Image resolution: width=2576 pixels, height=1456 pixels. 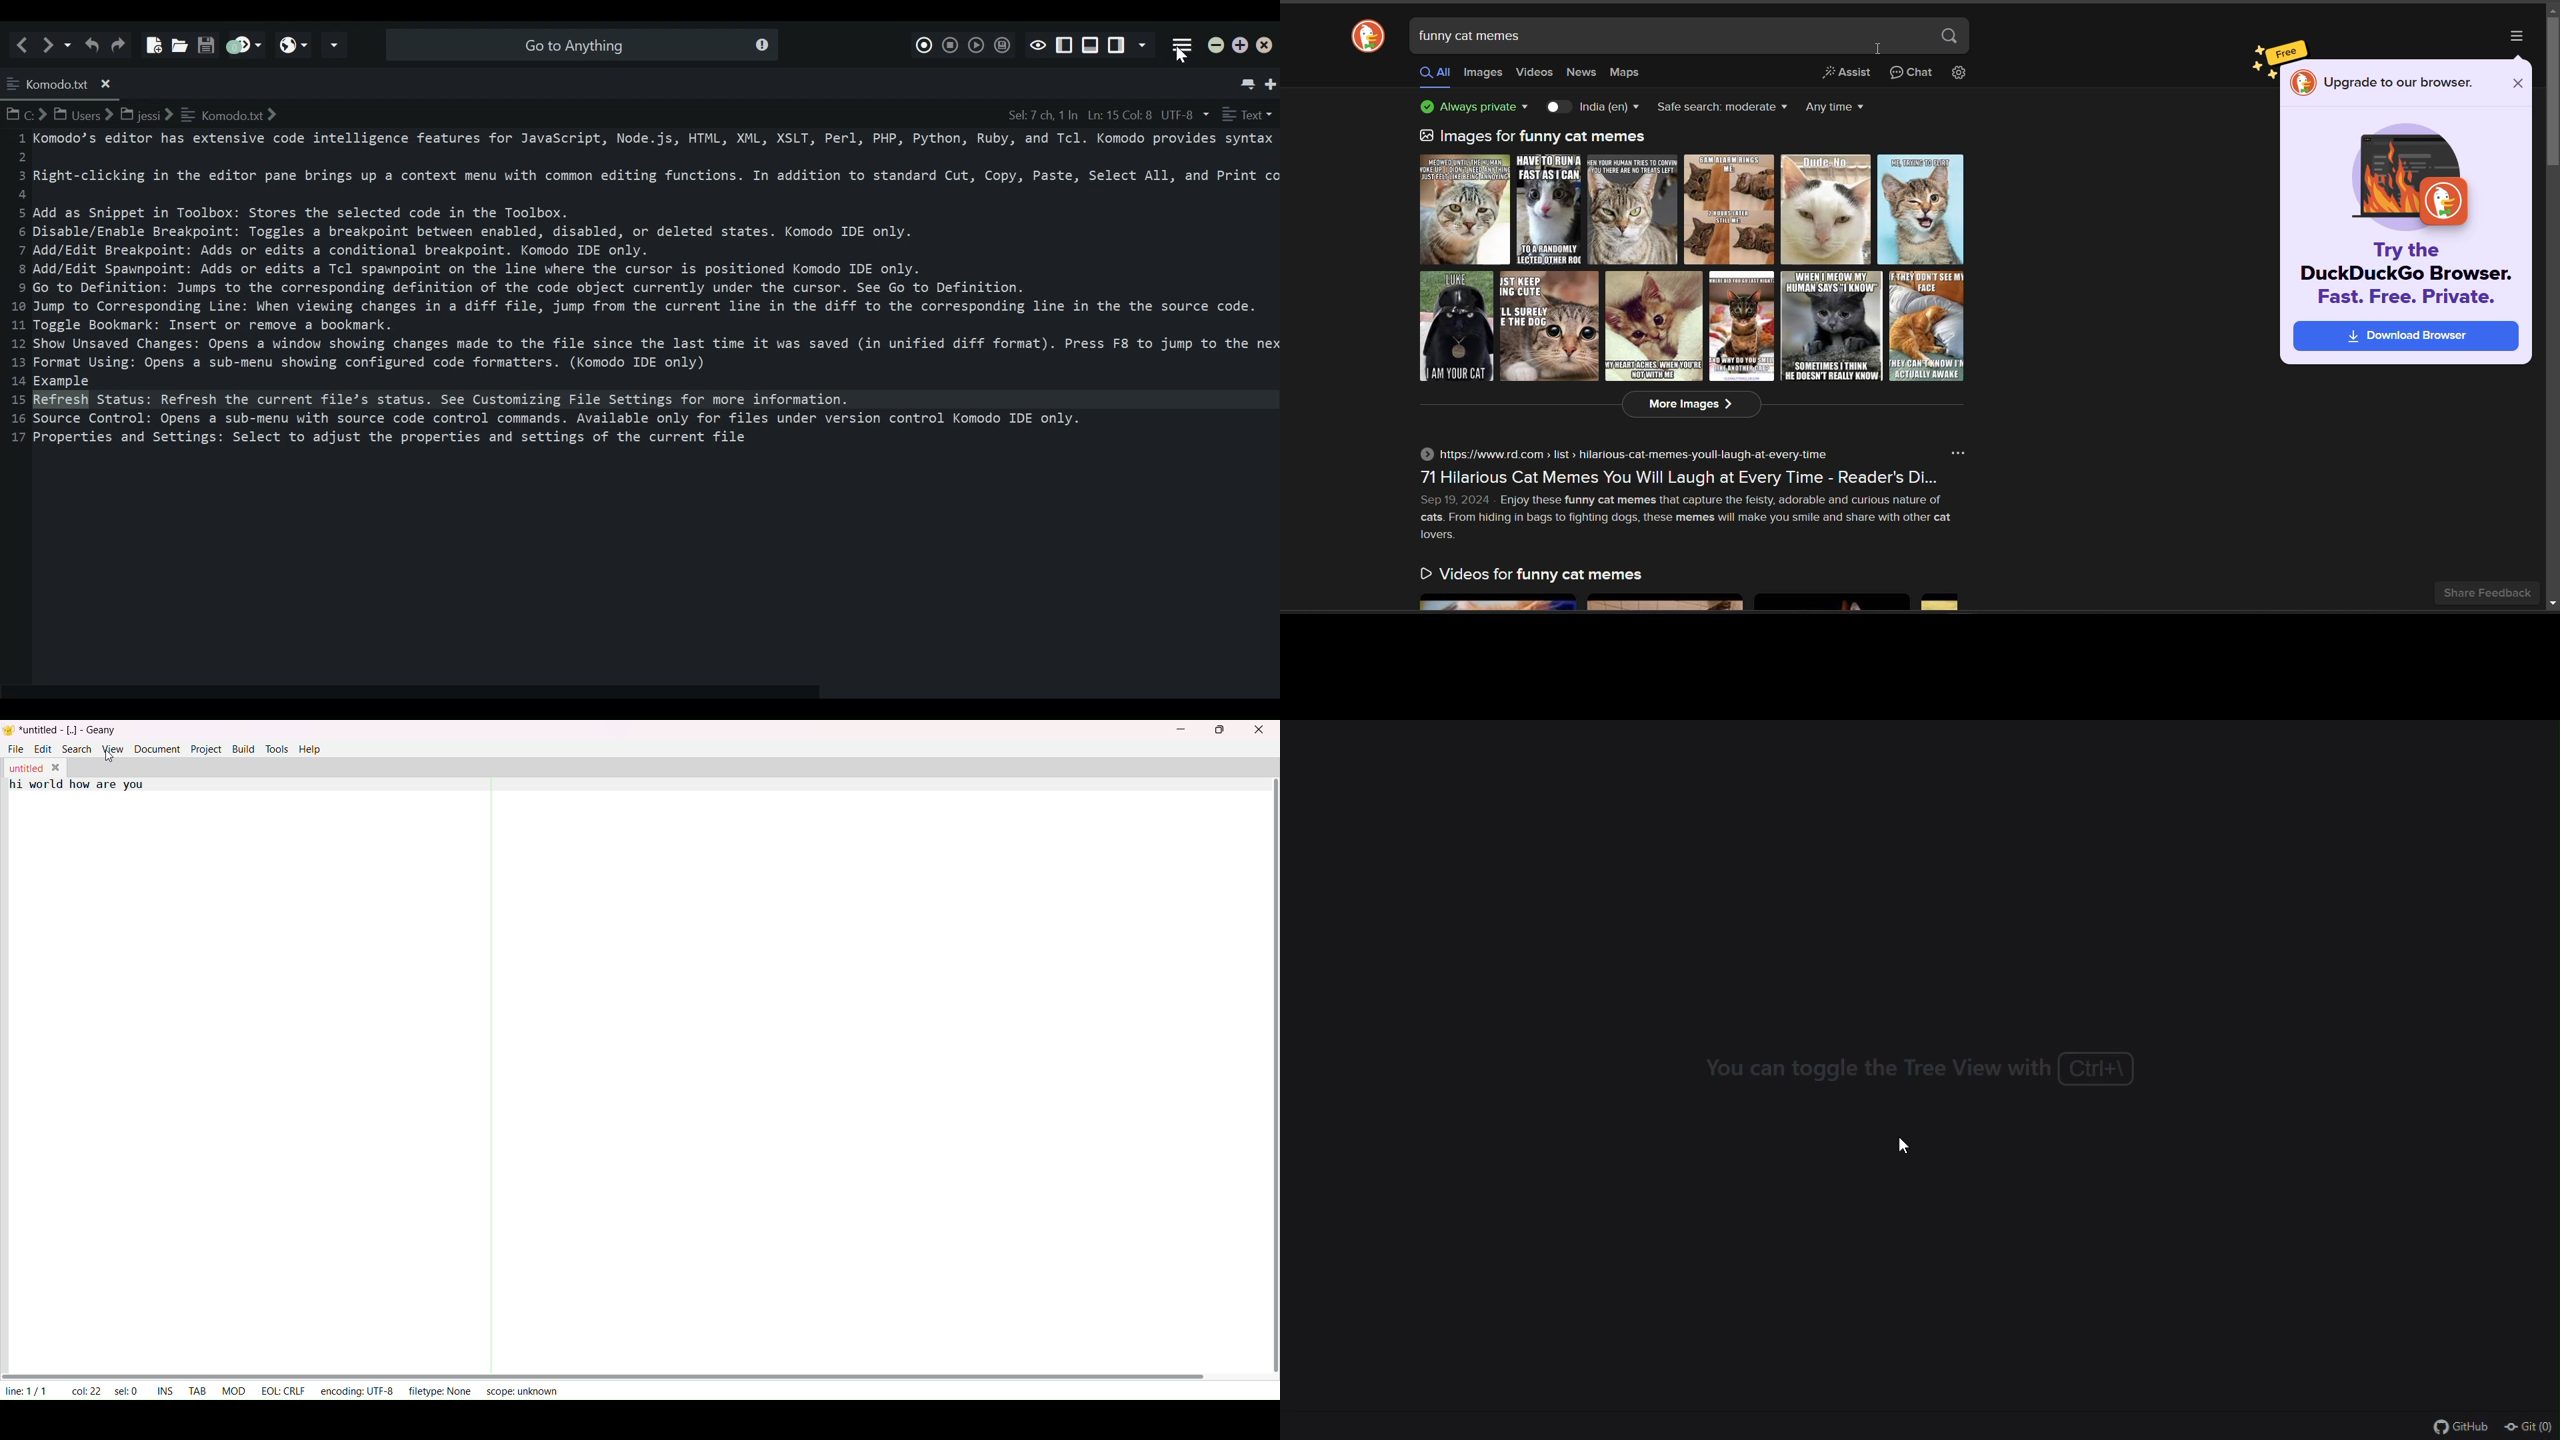 What do you see at coordinates (61, 82) in the screenshot?
I see `Current Tab` at bounding box center [61, 82].